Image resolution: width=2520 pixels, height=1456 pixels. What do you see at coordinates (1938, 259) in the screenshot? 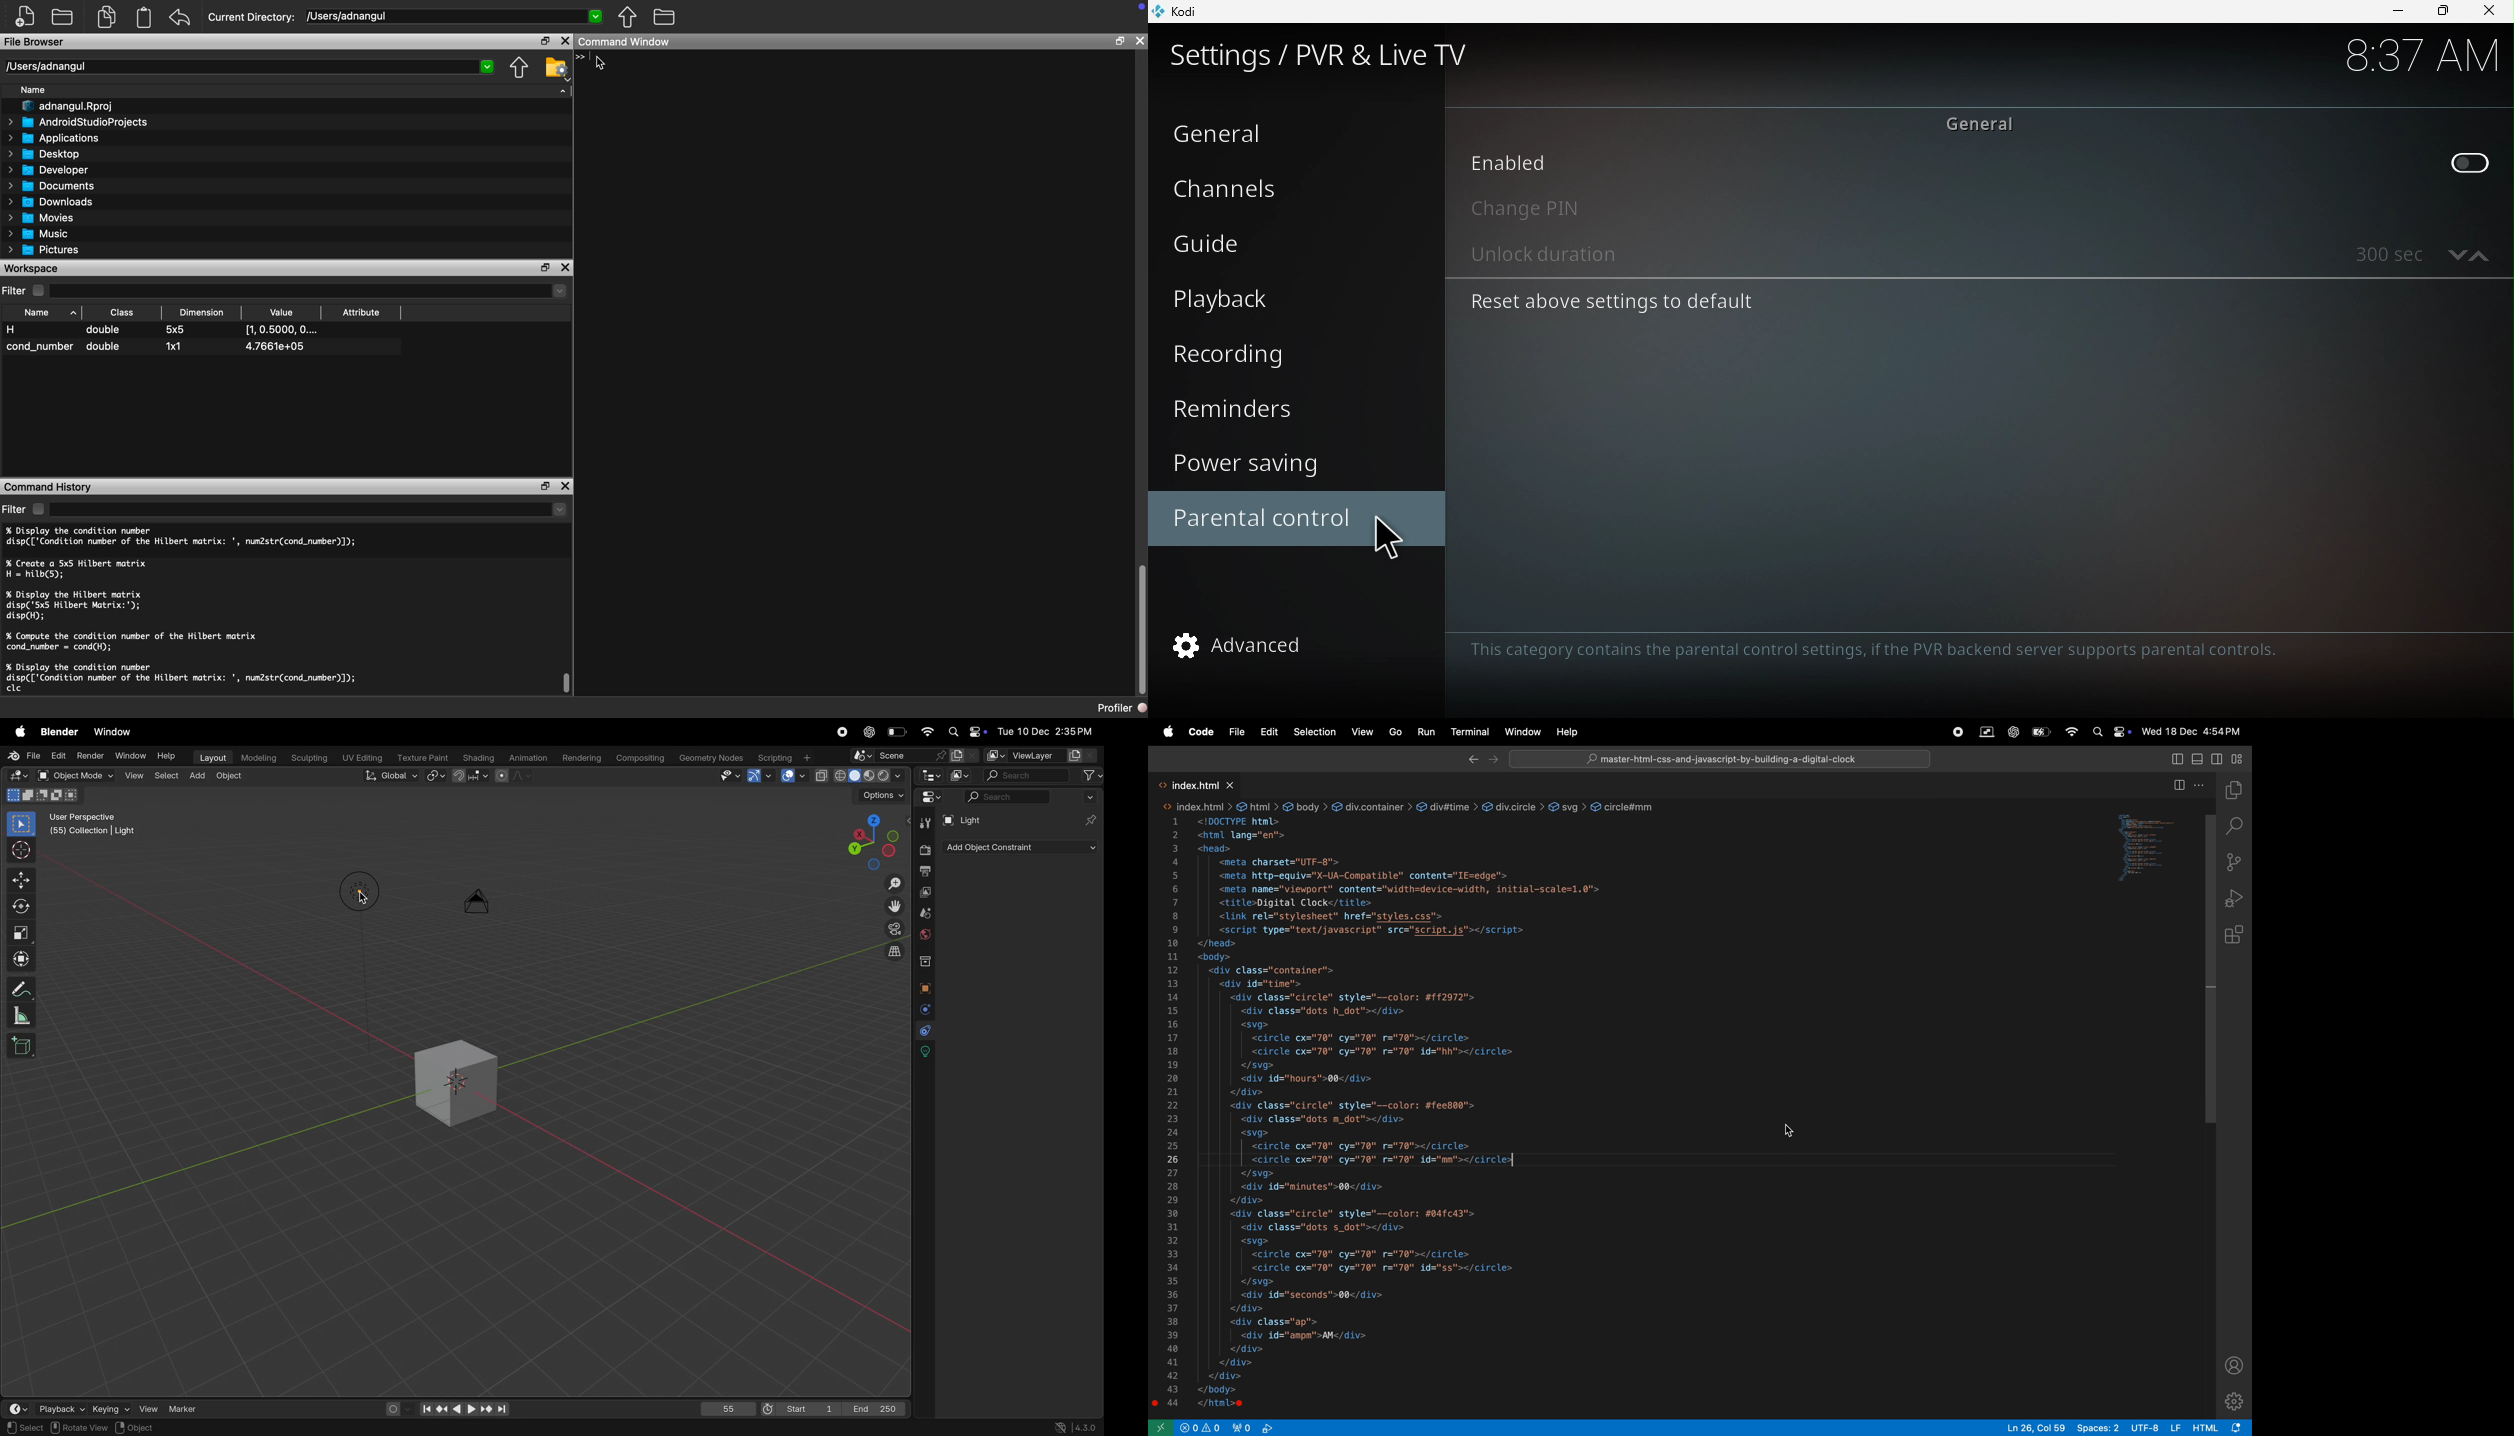
I see `Unlock duration` at bounding box center [1938, 259].